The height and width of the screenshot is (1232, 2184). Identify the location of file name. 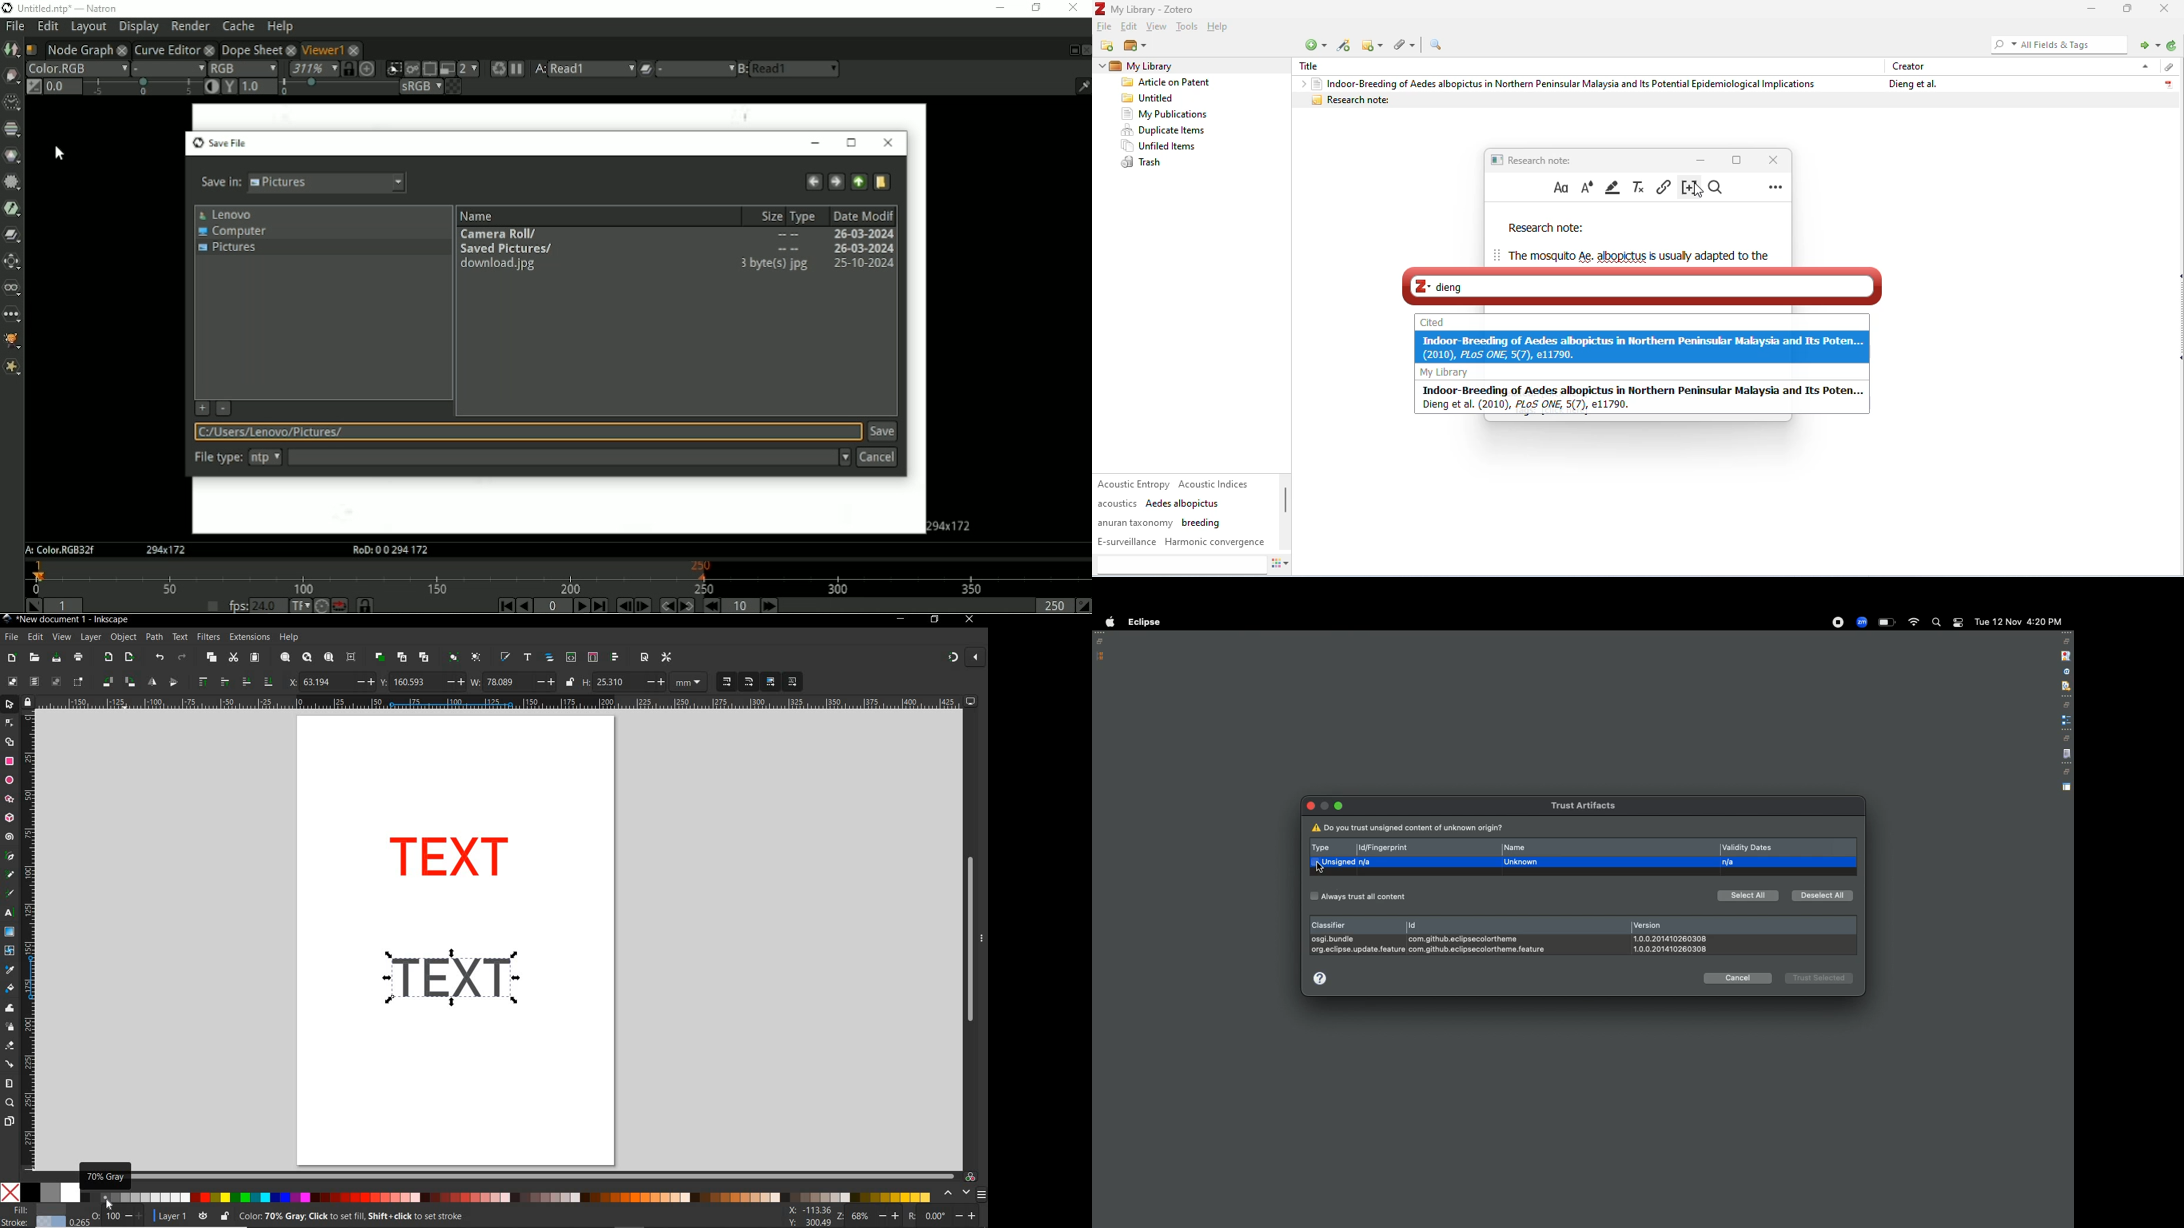
(66, 619).